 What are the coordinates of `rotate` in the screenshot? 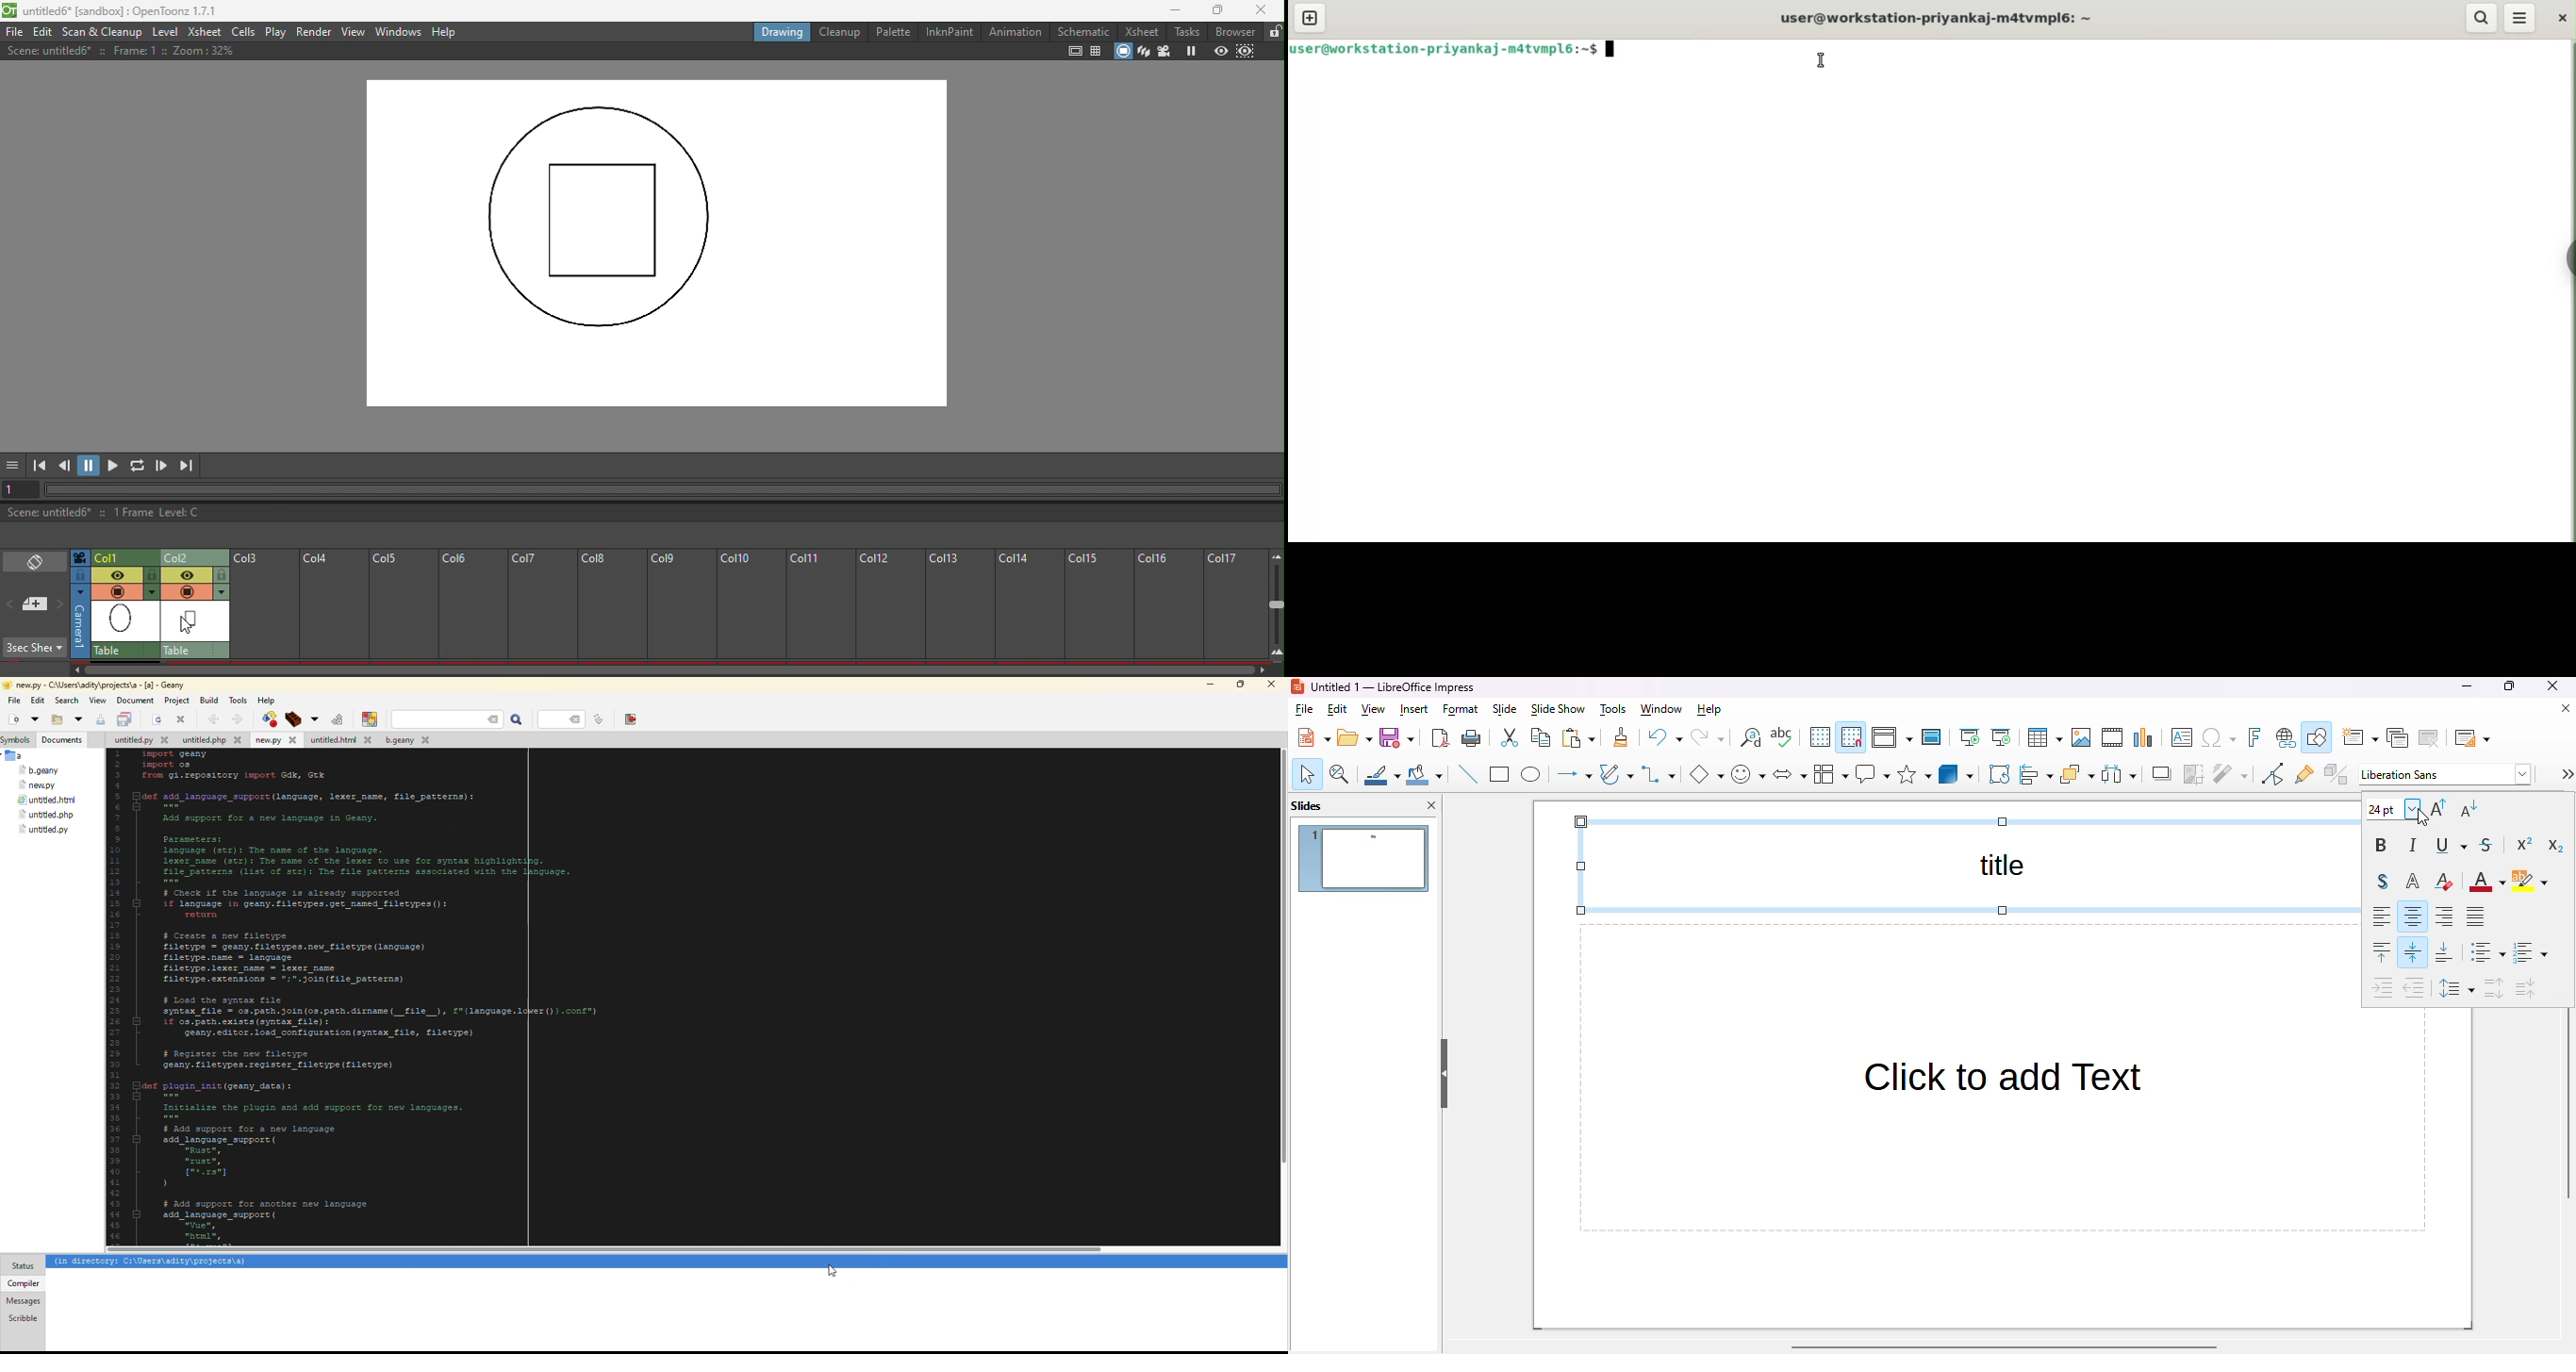 It's located at (2000, 774).